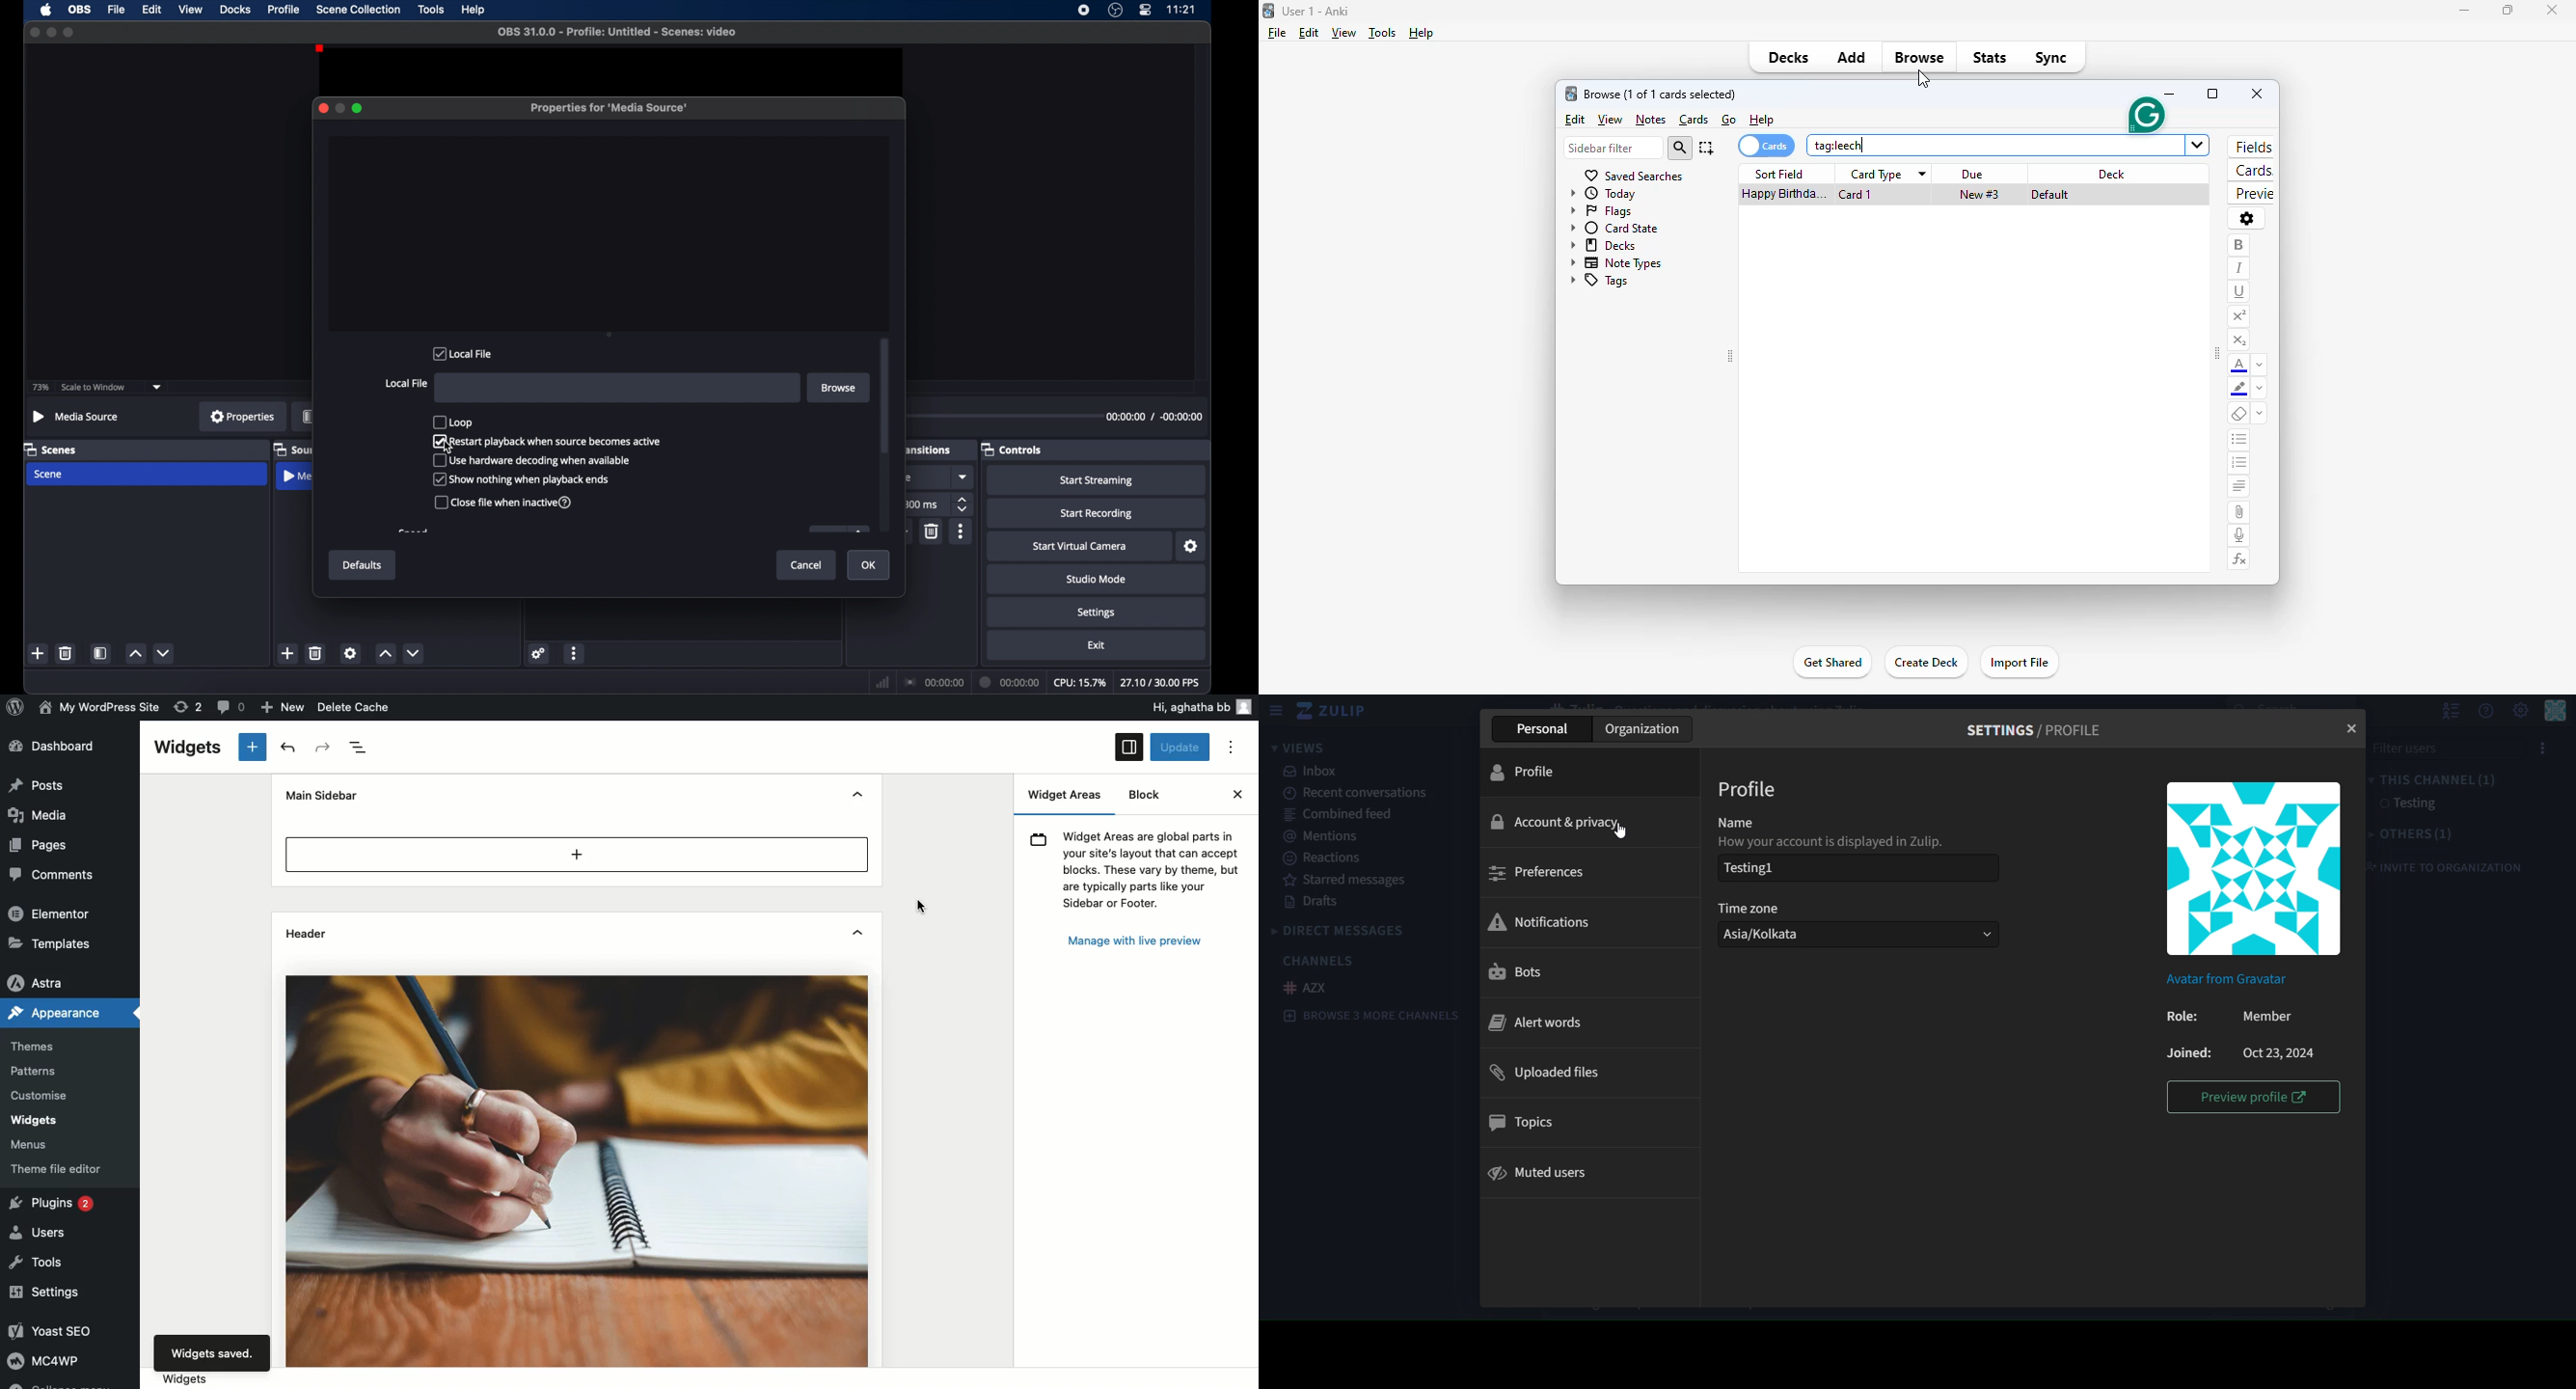  Describe the element at coordinates (1080, 683) in the screenshot. I see `cpu` at that location.